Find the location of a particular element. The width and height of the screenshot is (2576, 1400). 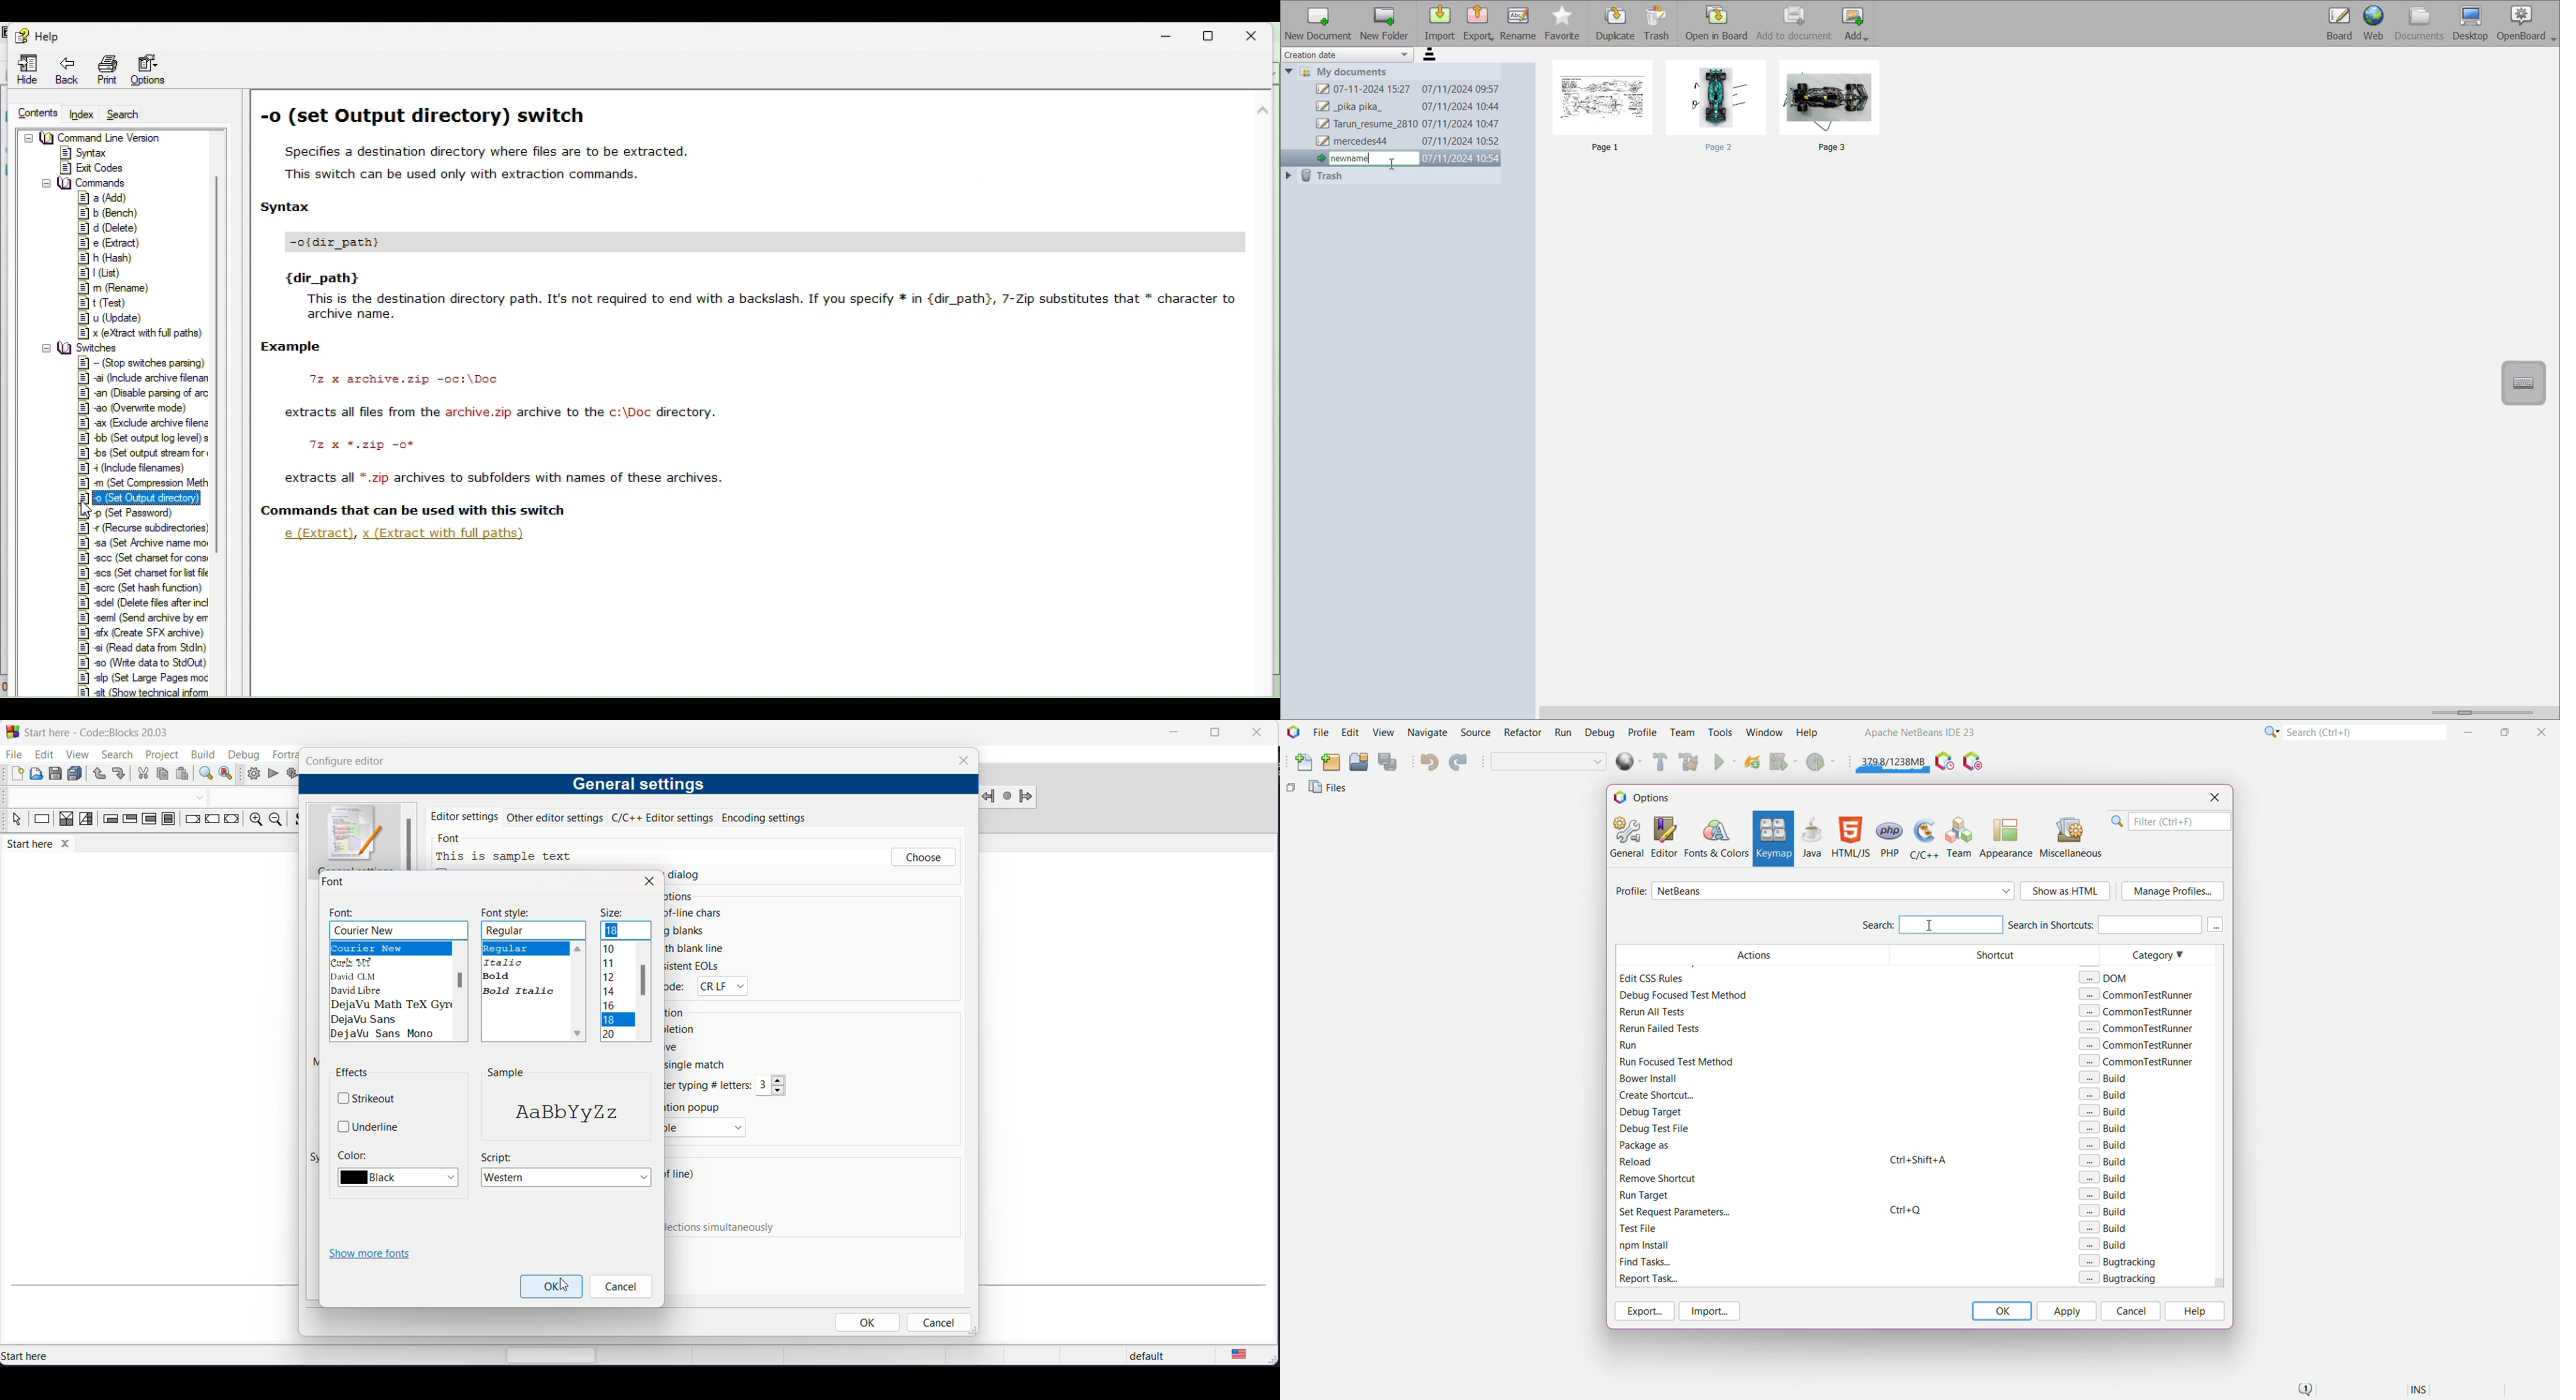

import is located at coordinates (1439, 24).